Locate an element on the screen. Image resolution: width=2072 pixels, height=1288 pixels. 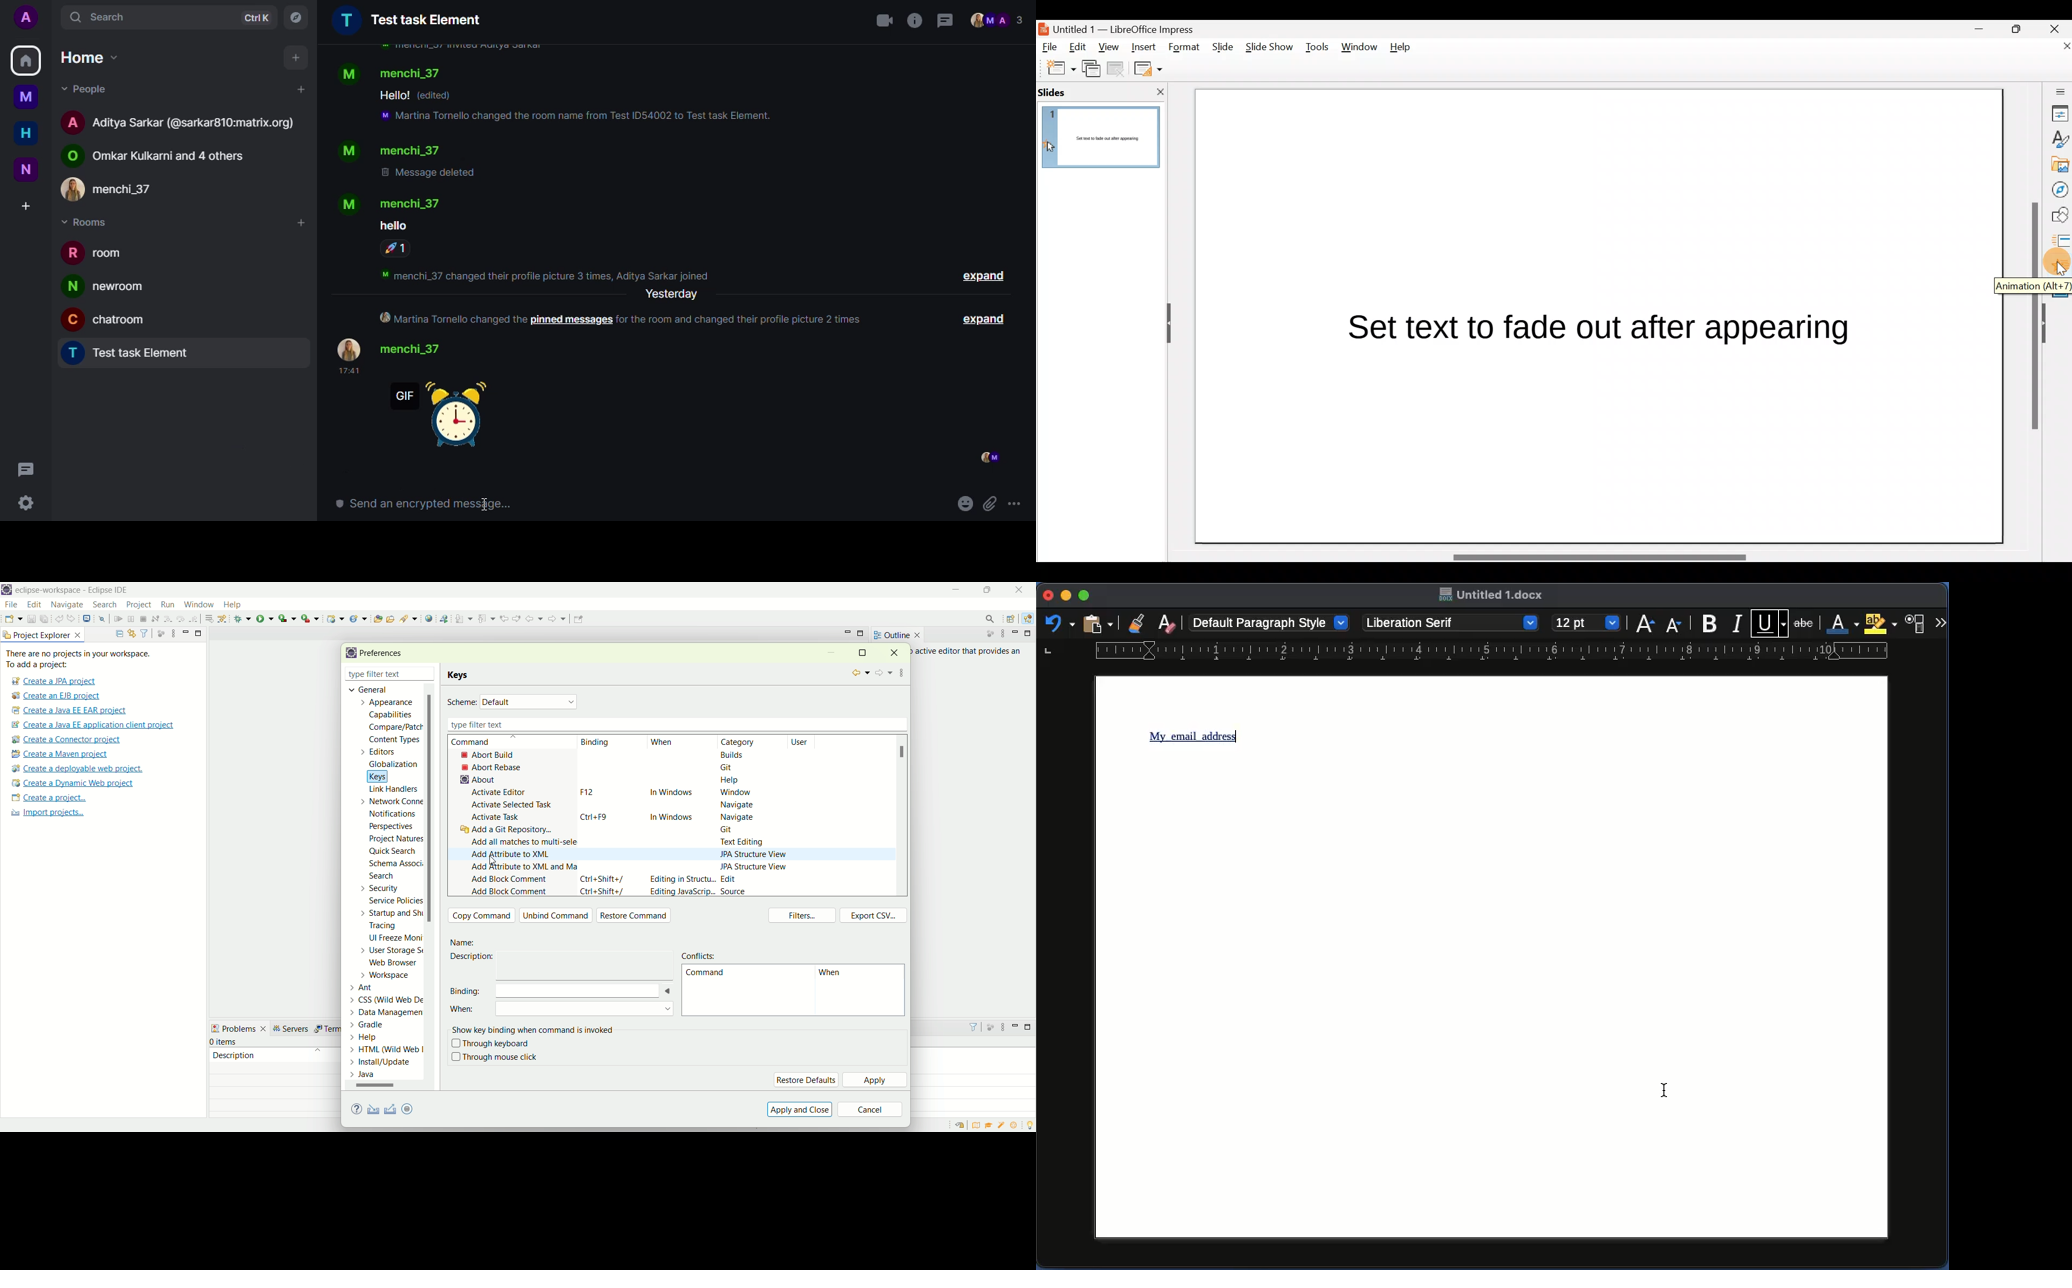
Hide is located at coordinates (1164, 324).